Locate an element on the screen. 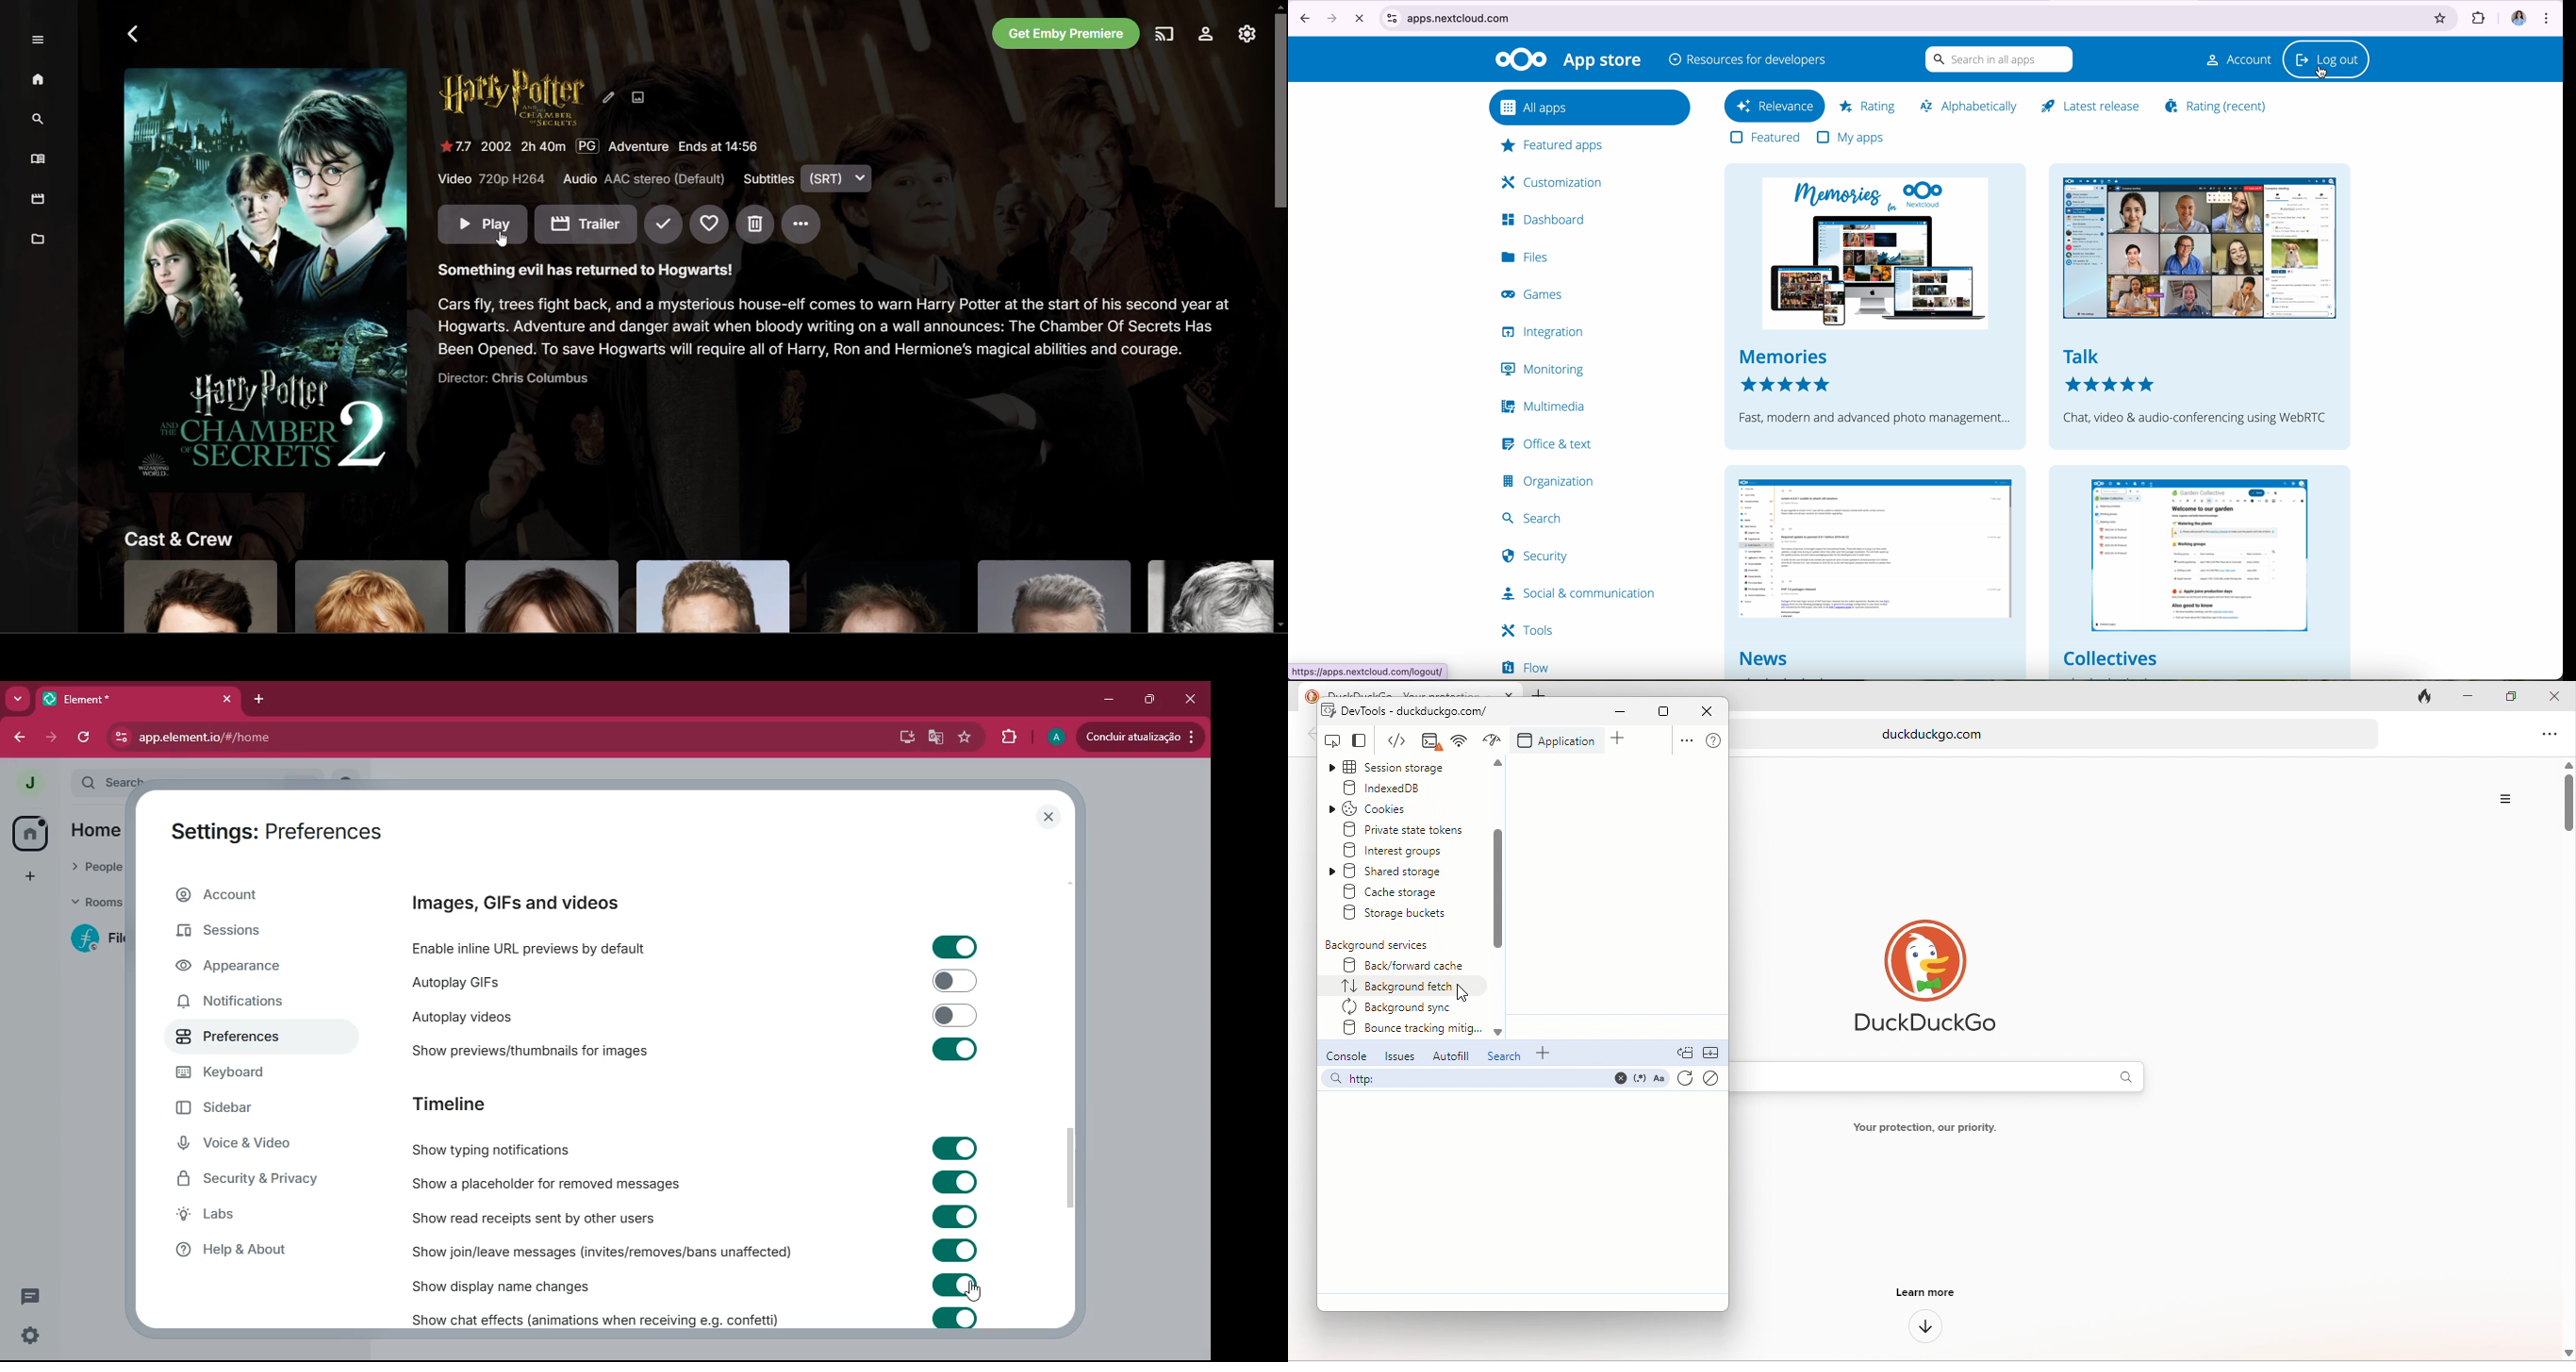  toggle on/off is located at coordinates (956, 1148).